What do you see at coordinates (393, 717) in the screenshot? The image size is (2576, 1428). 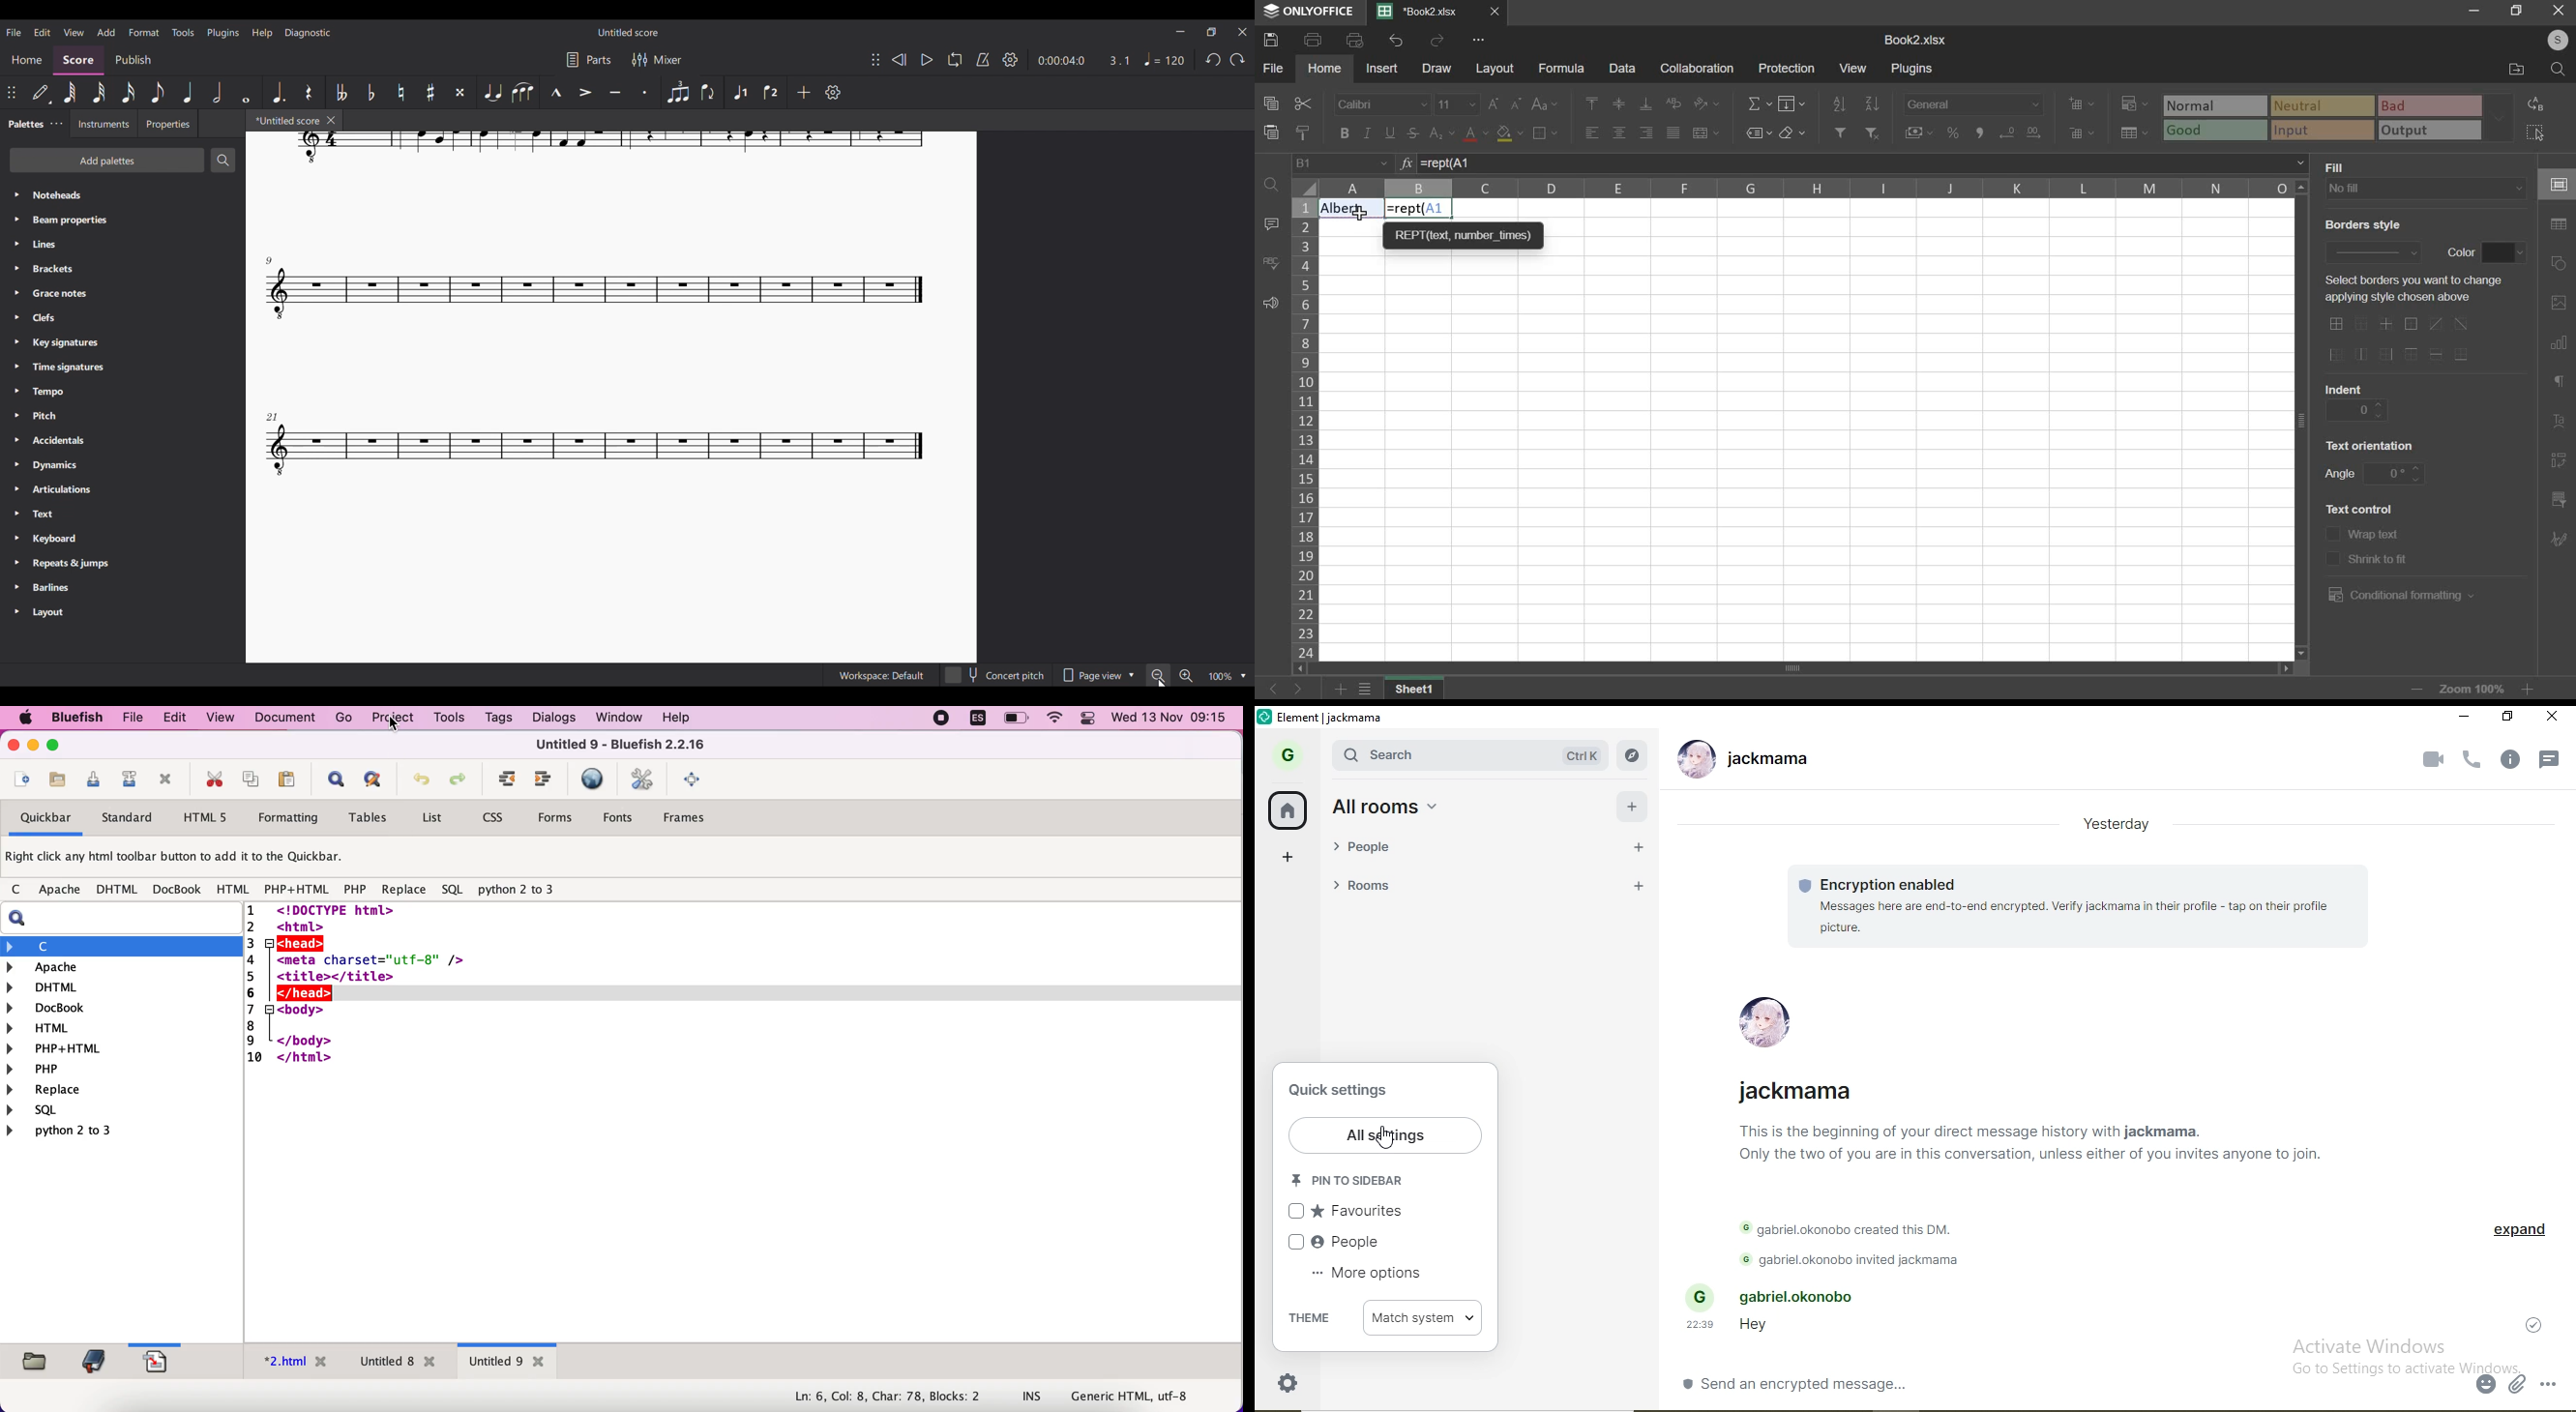 I see `PROJECT` at bounding box center [393, 717].